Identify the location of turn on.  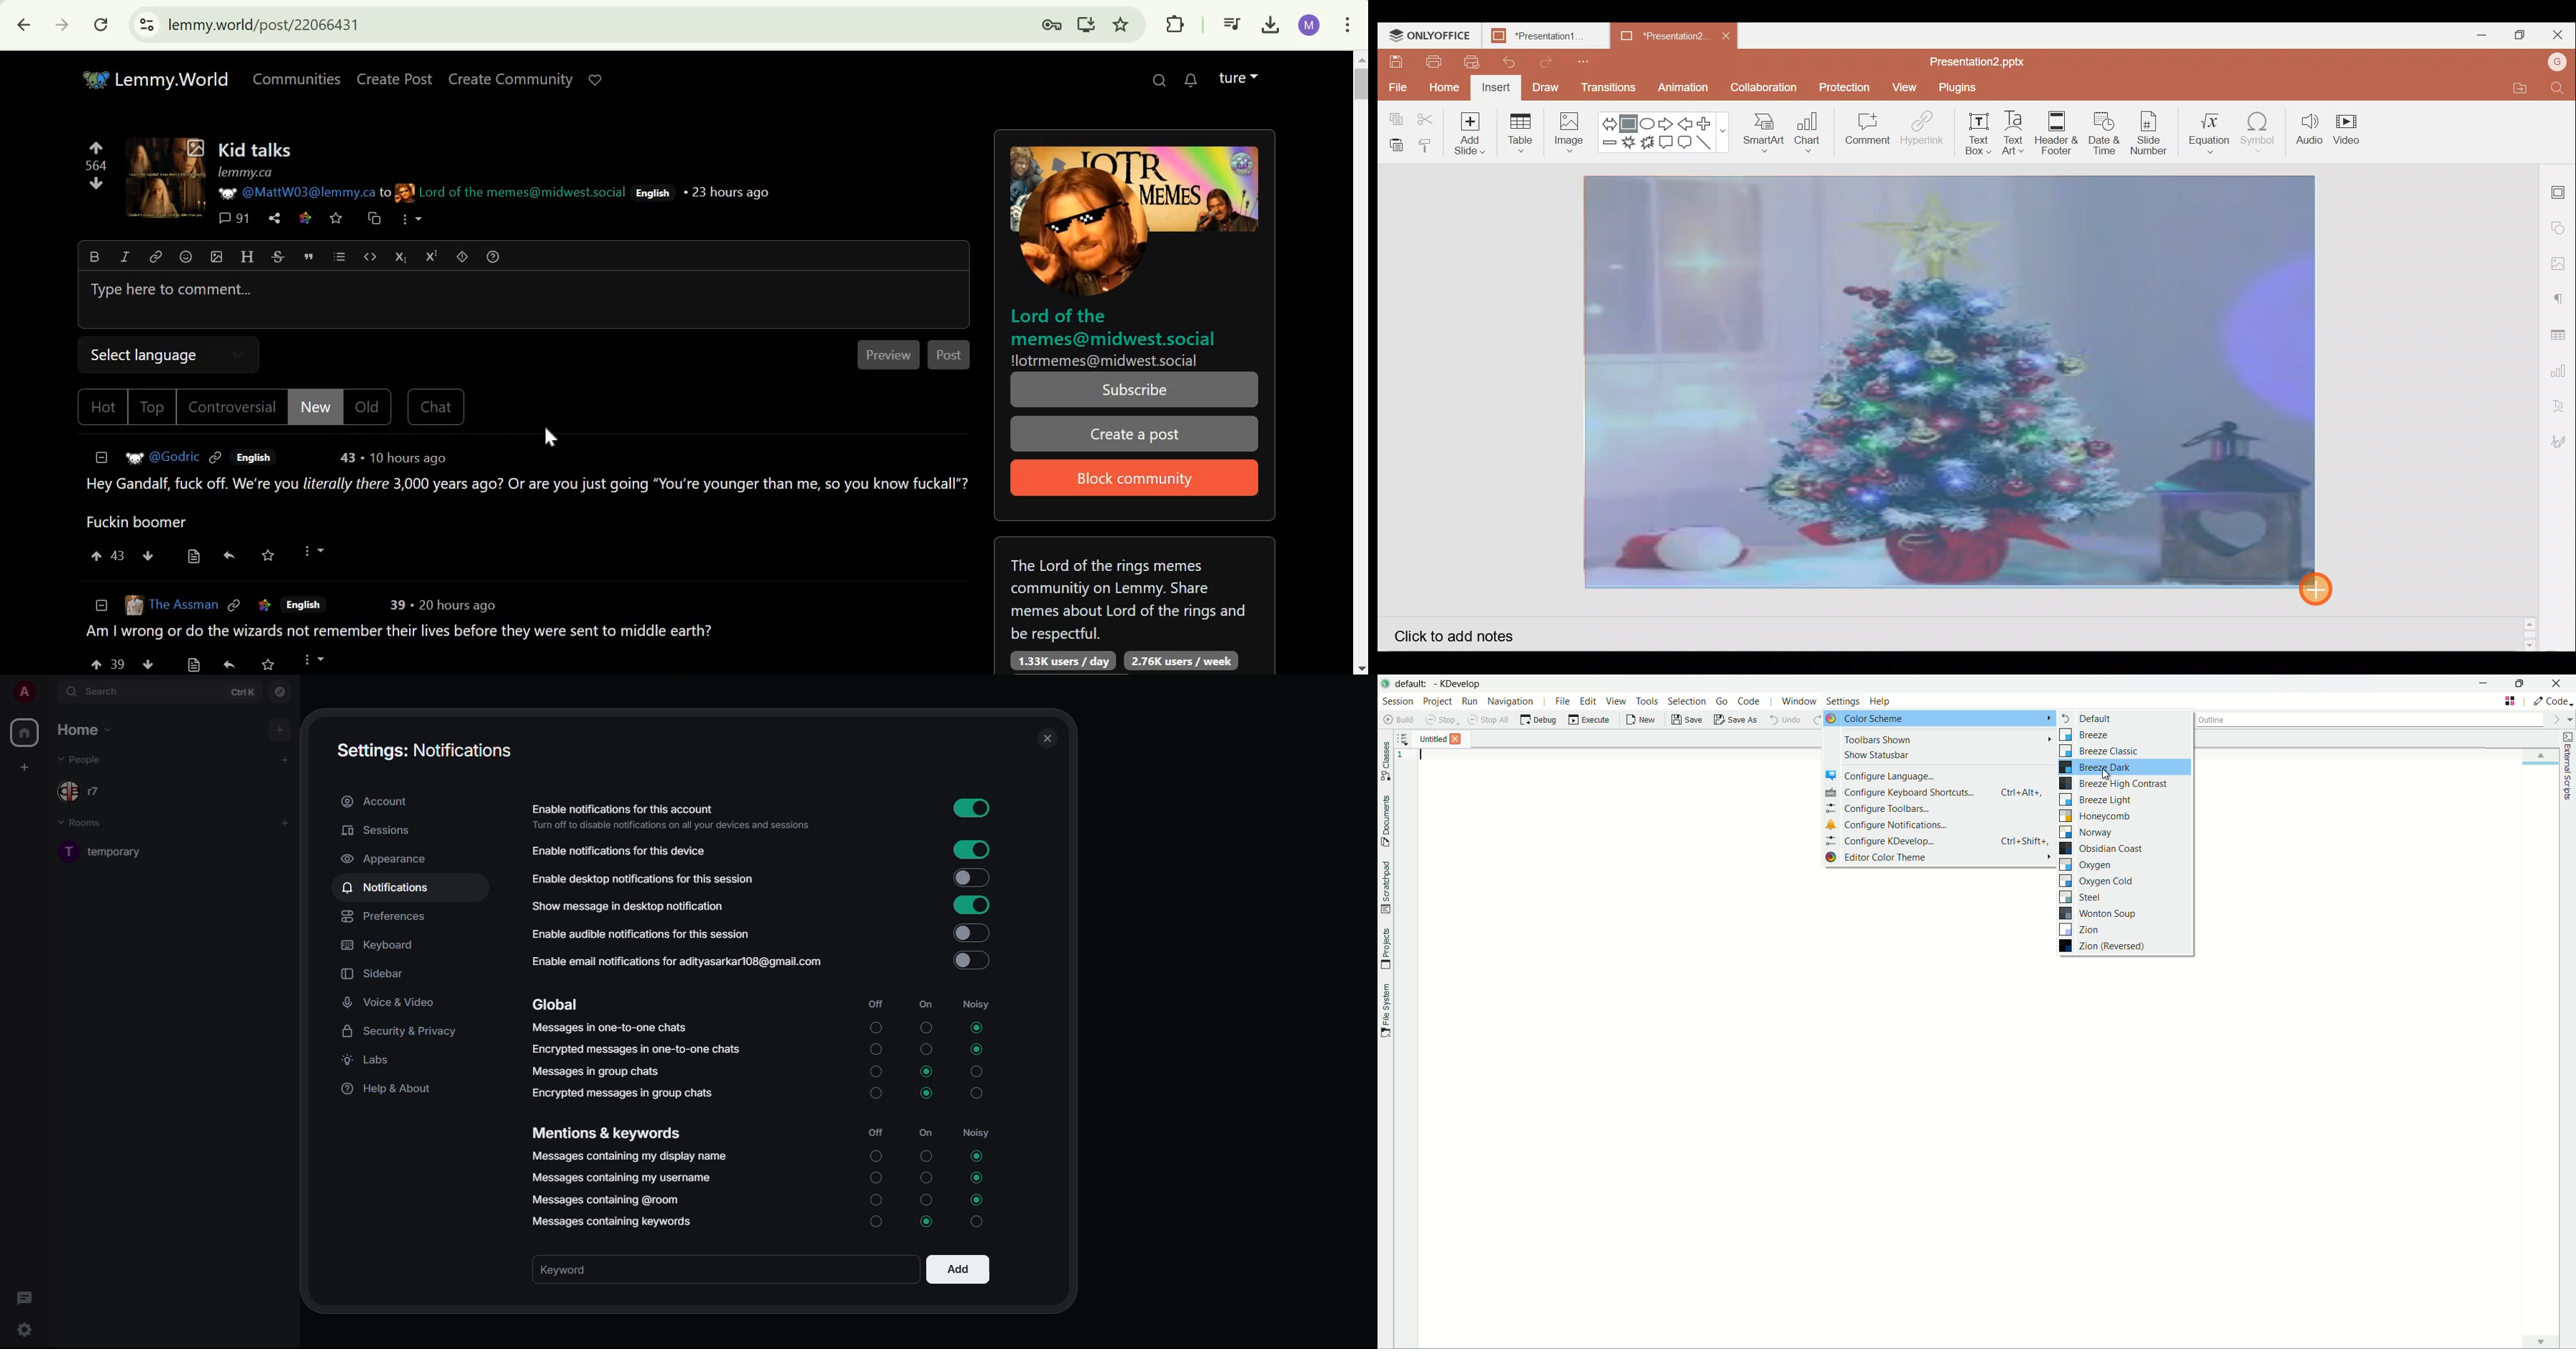
(875, 1026).